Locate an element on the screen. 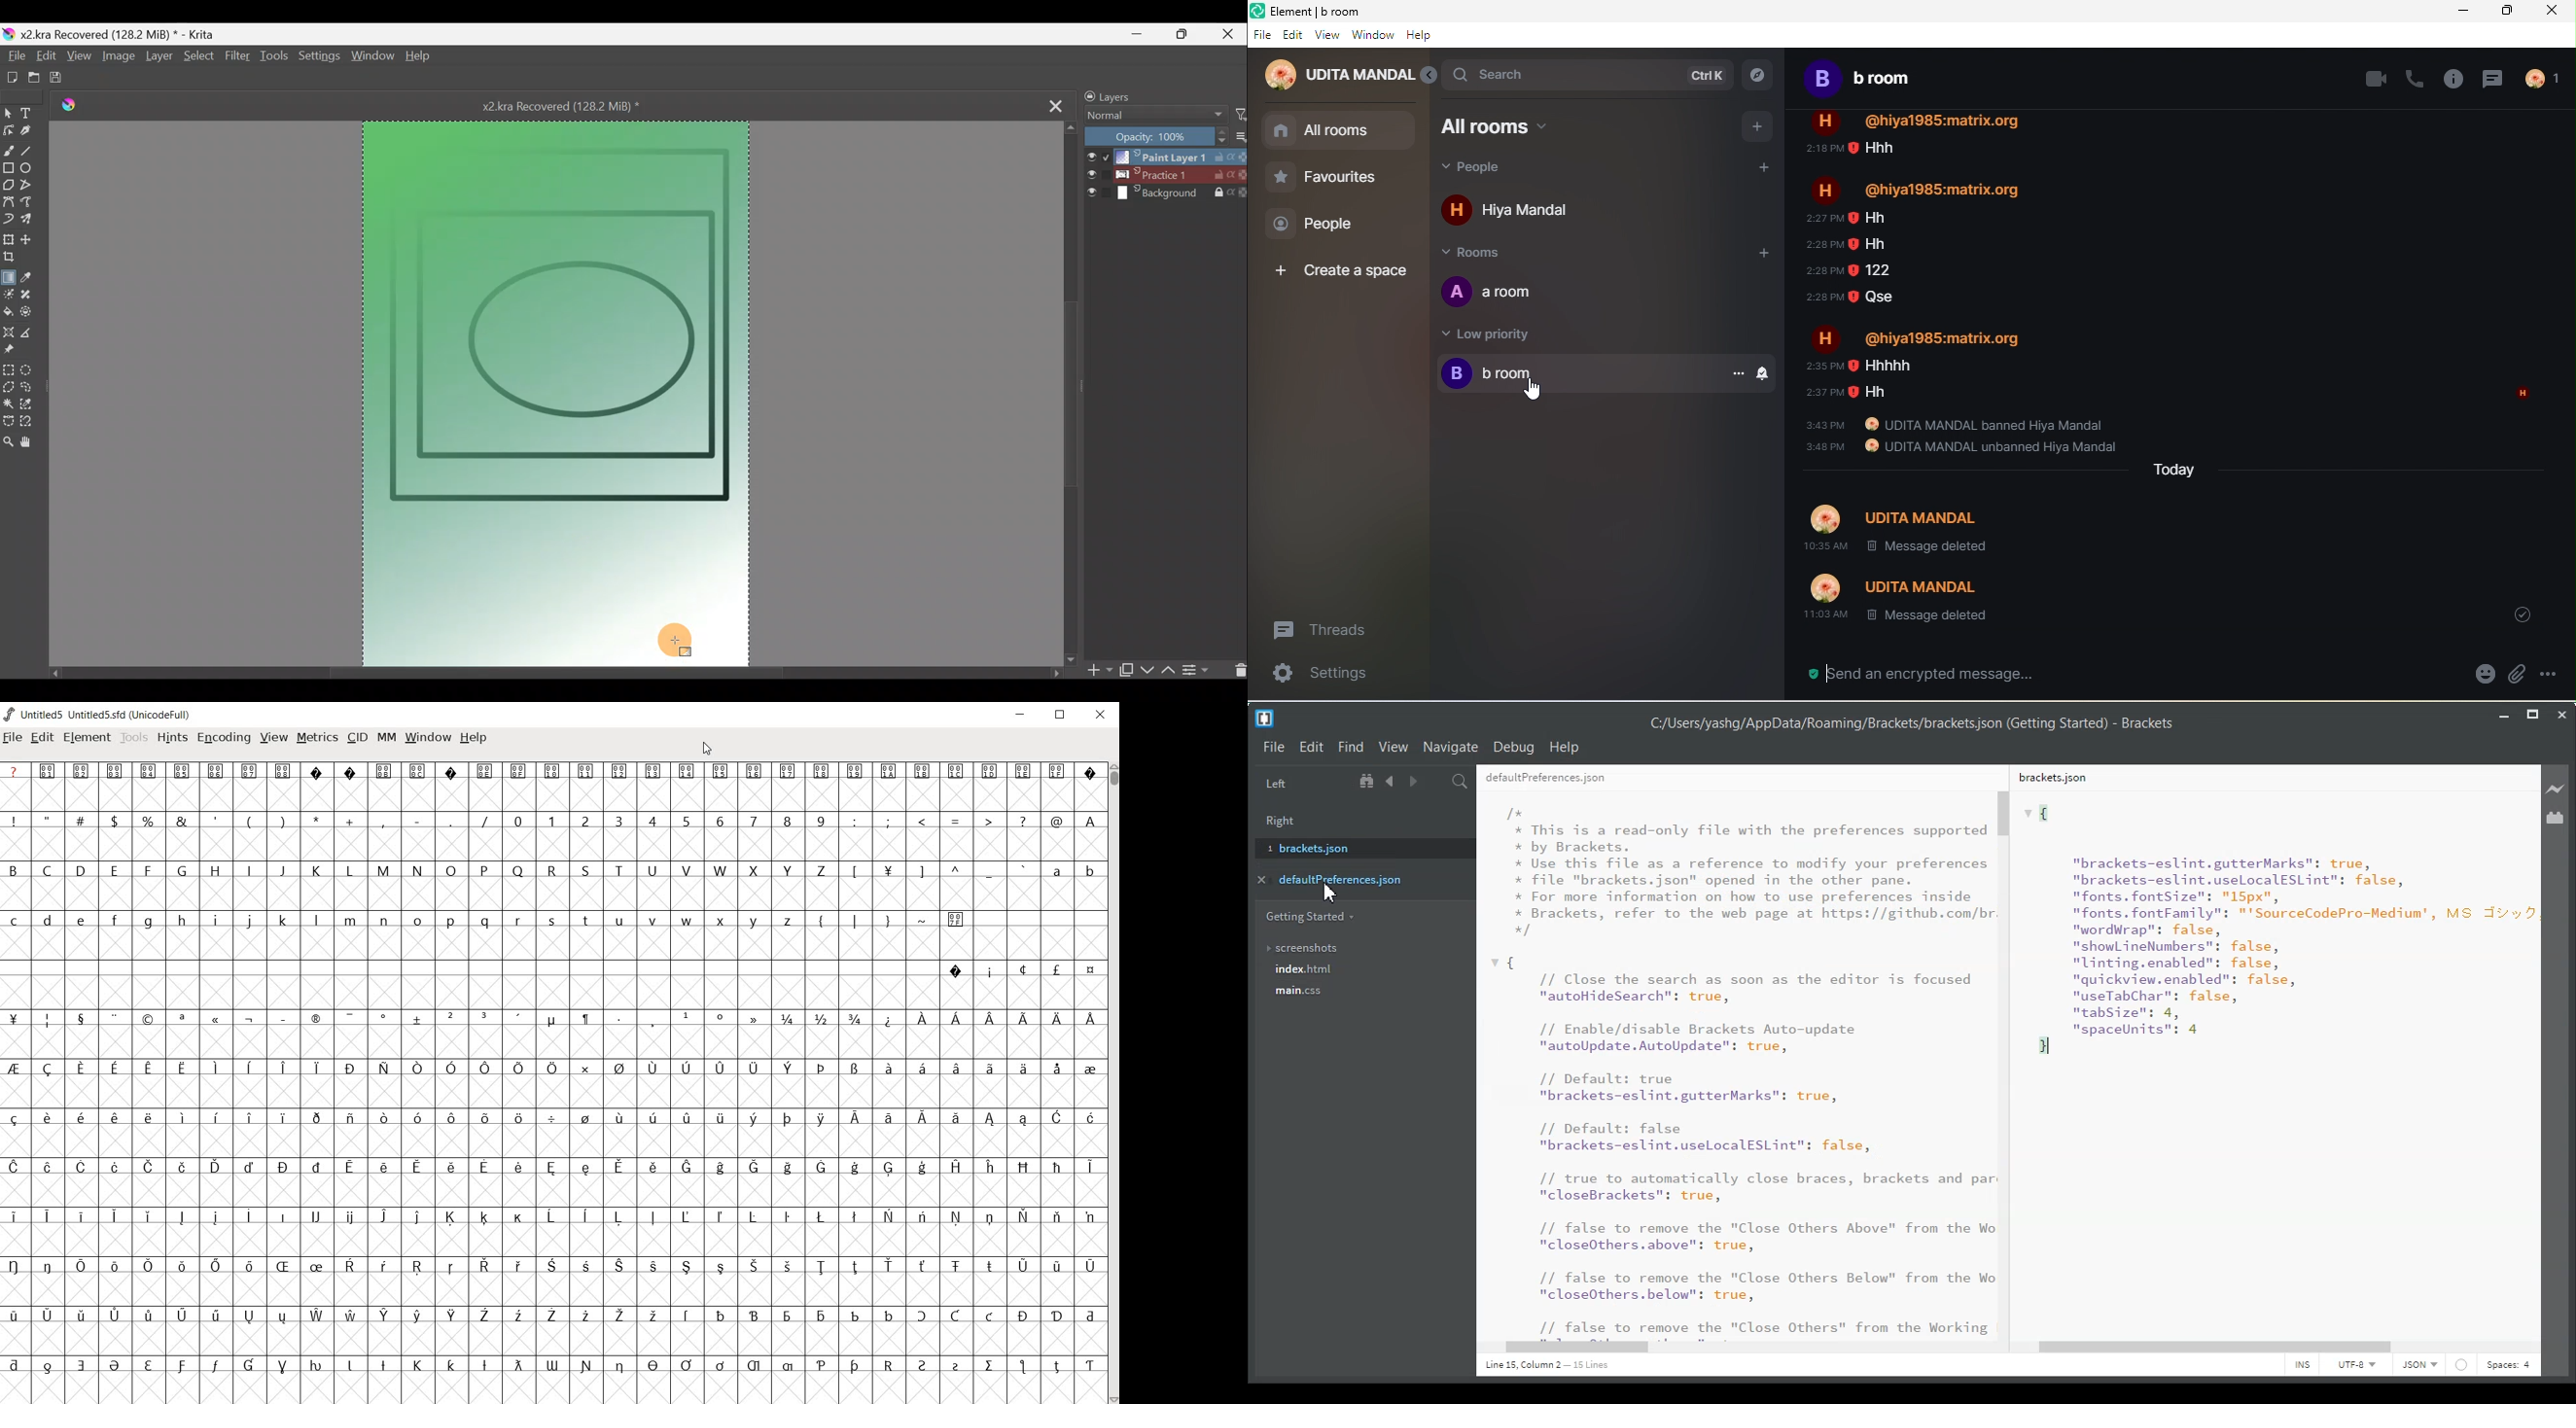 The width and height of the screenshot is (2576, 1428). 2 is located at coordinates (586, 820).